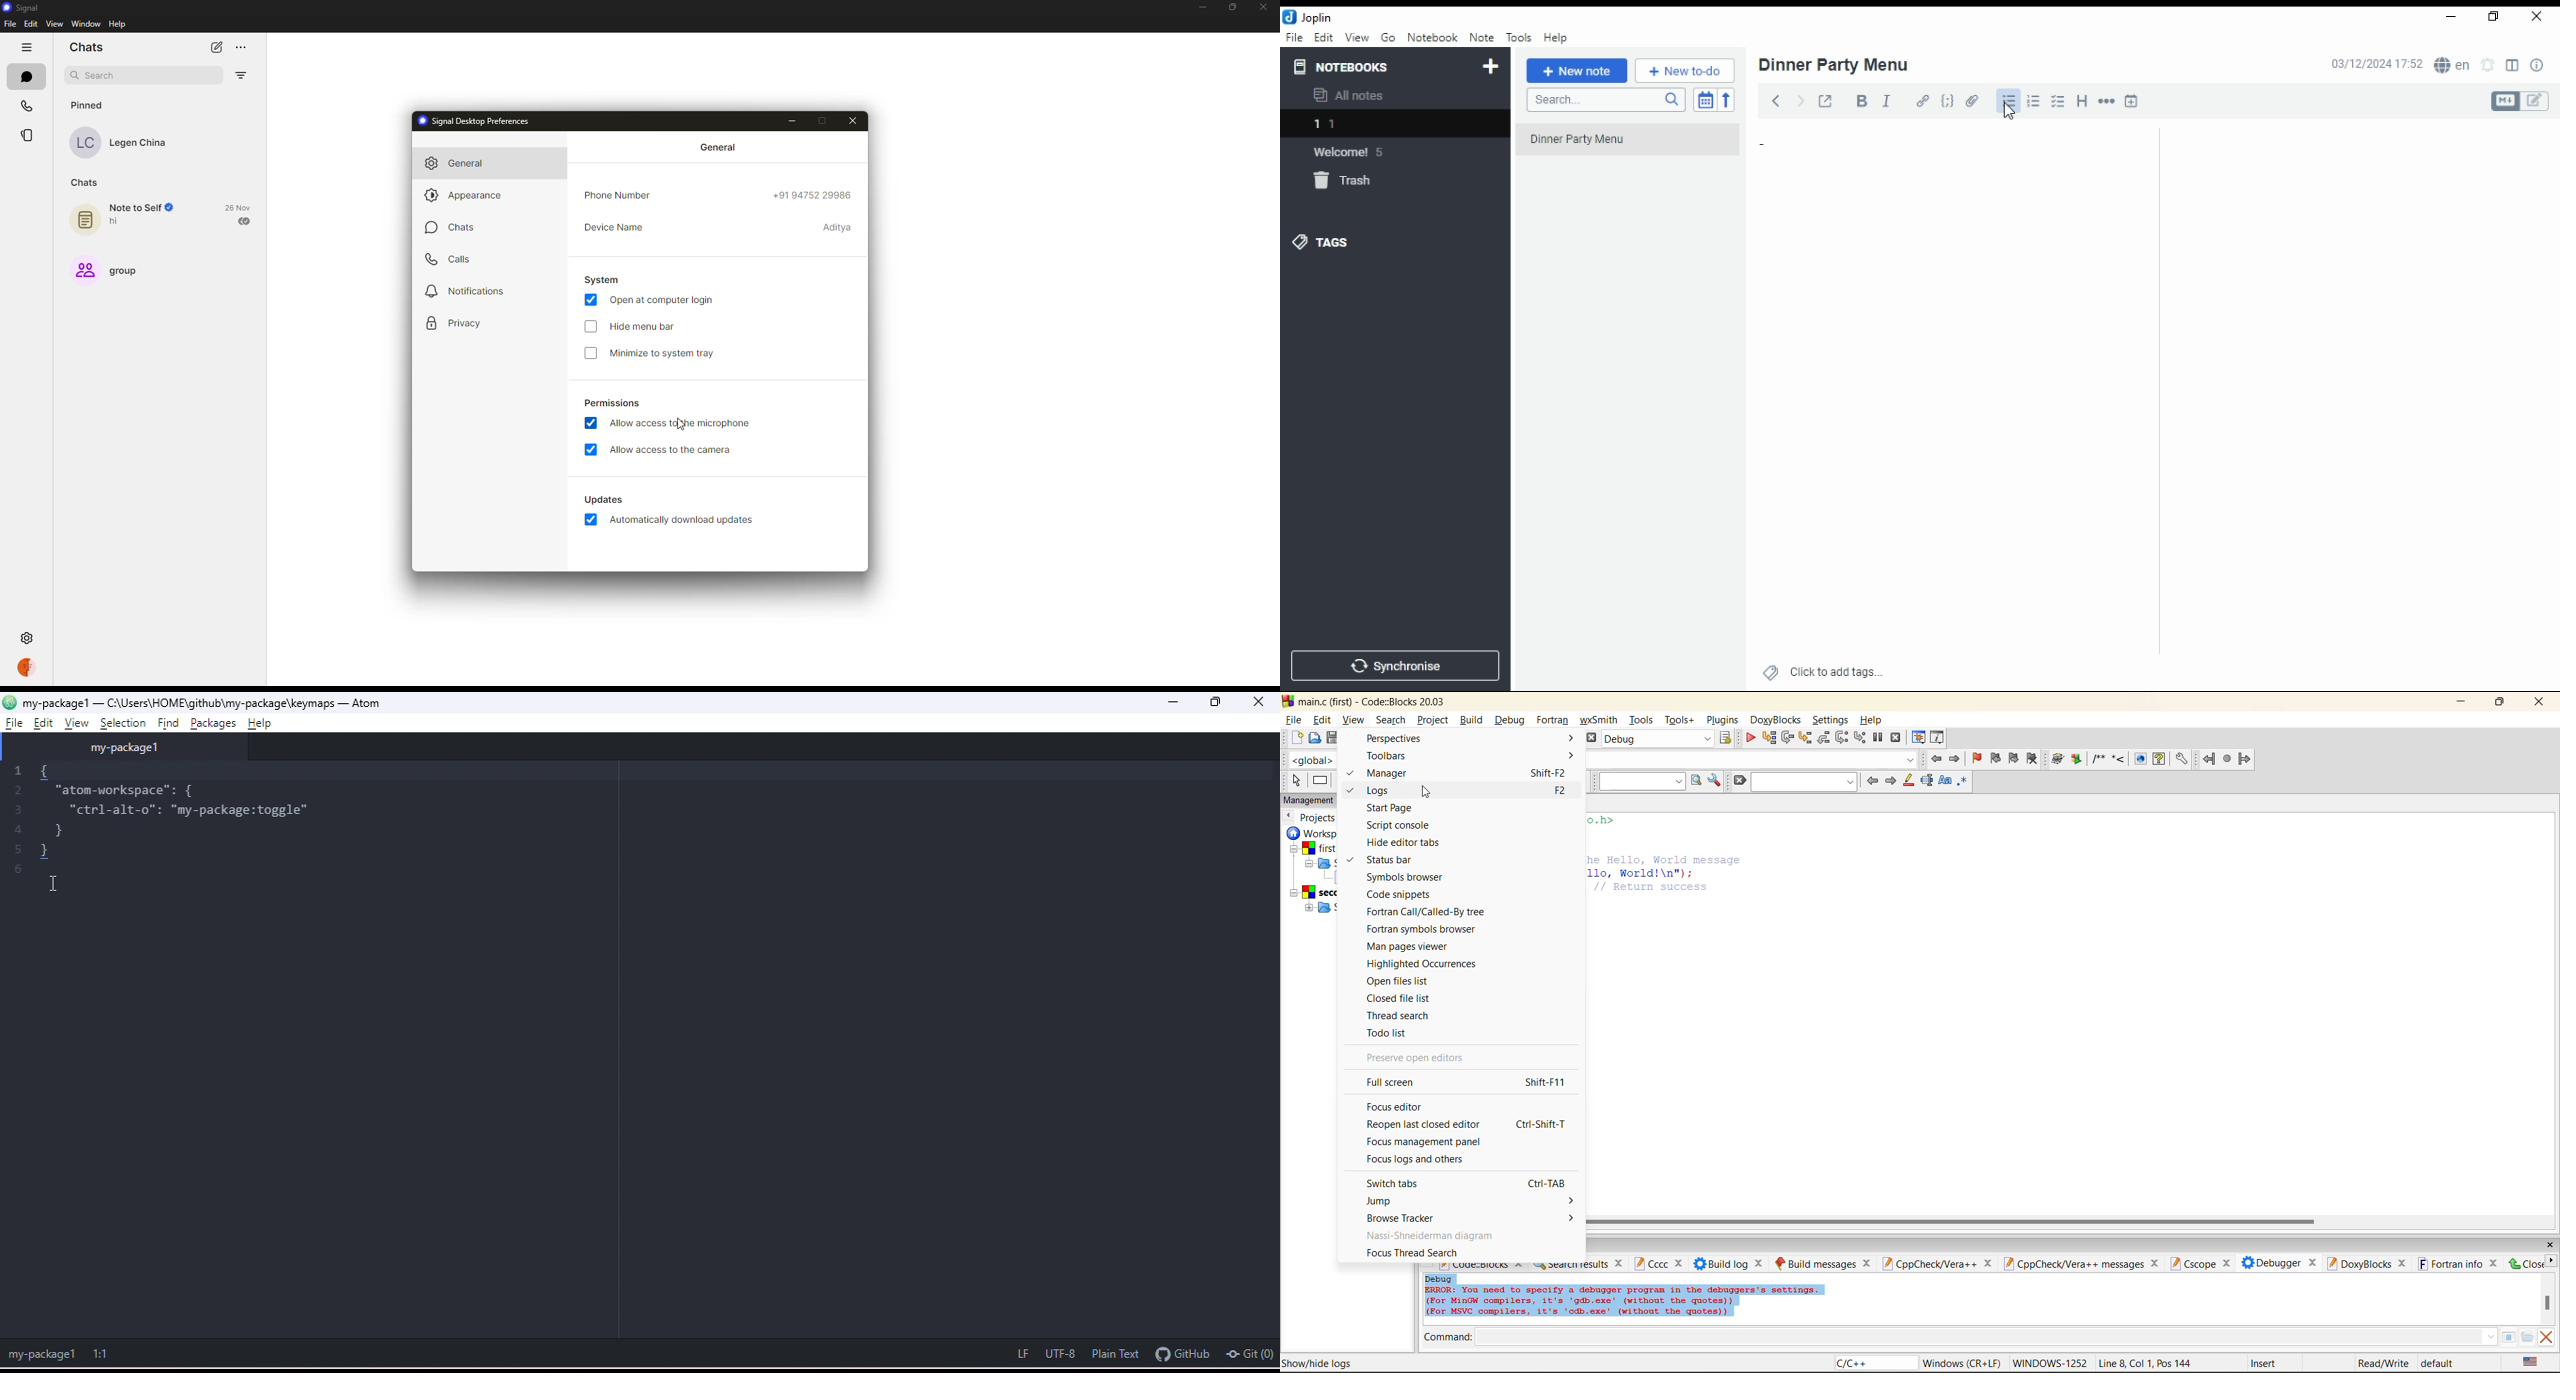 The image size is (2576, 1400). I want to click on trash, so click(1346, 181).